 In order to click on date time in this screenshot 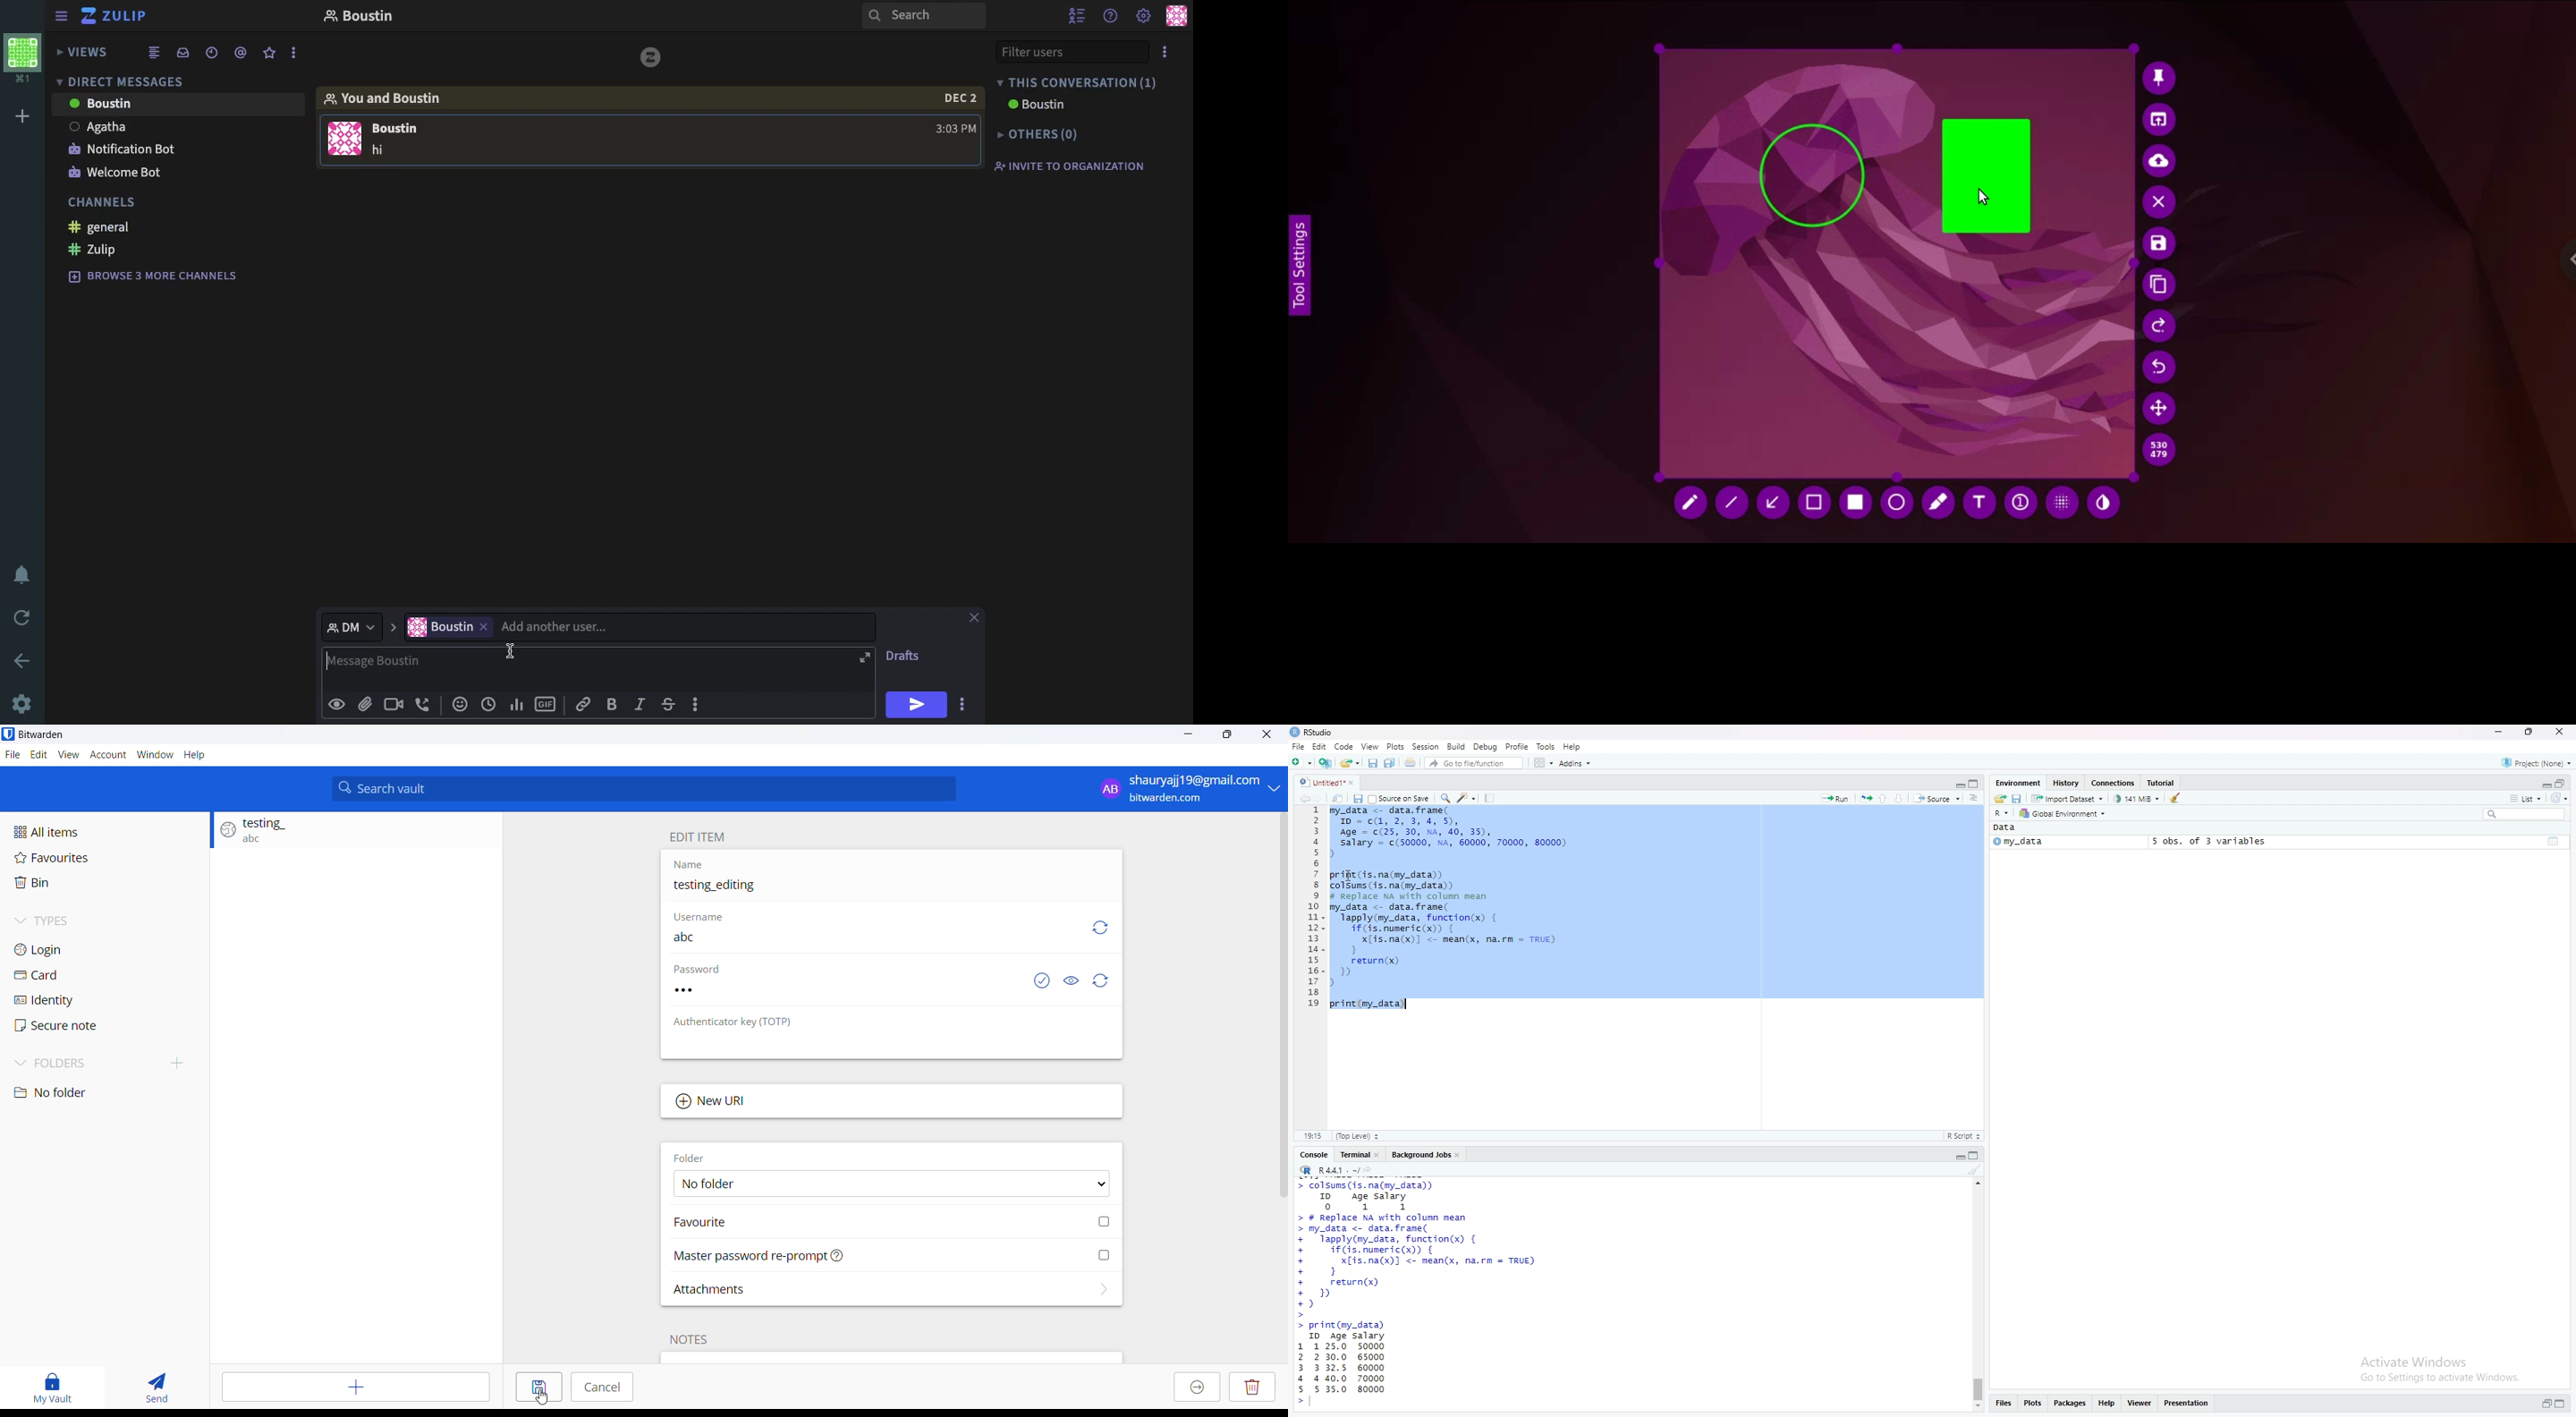, I will do `click(213, 53)`.